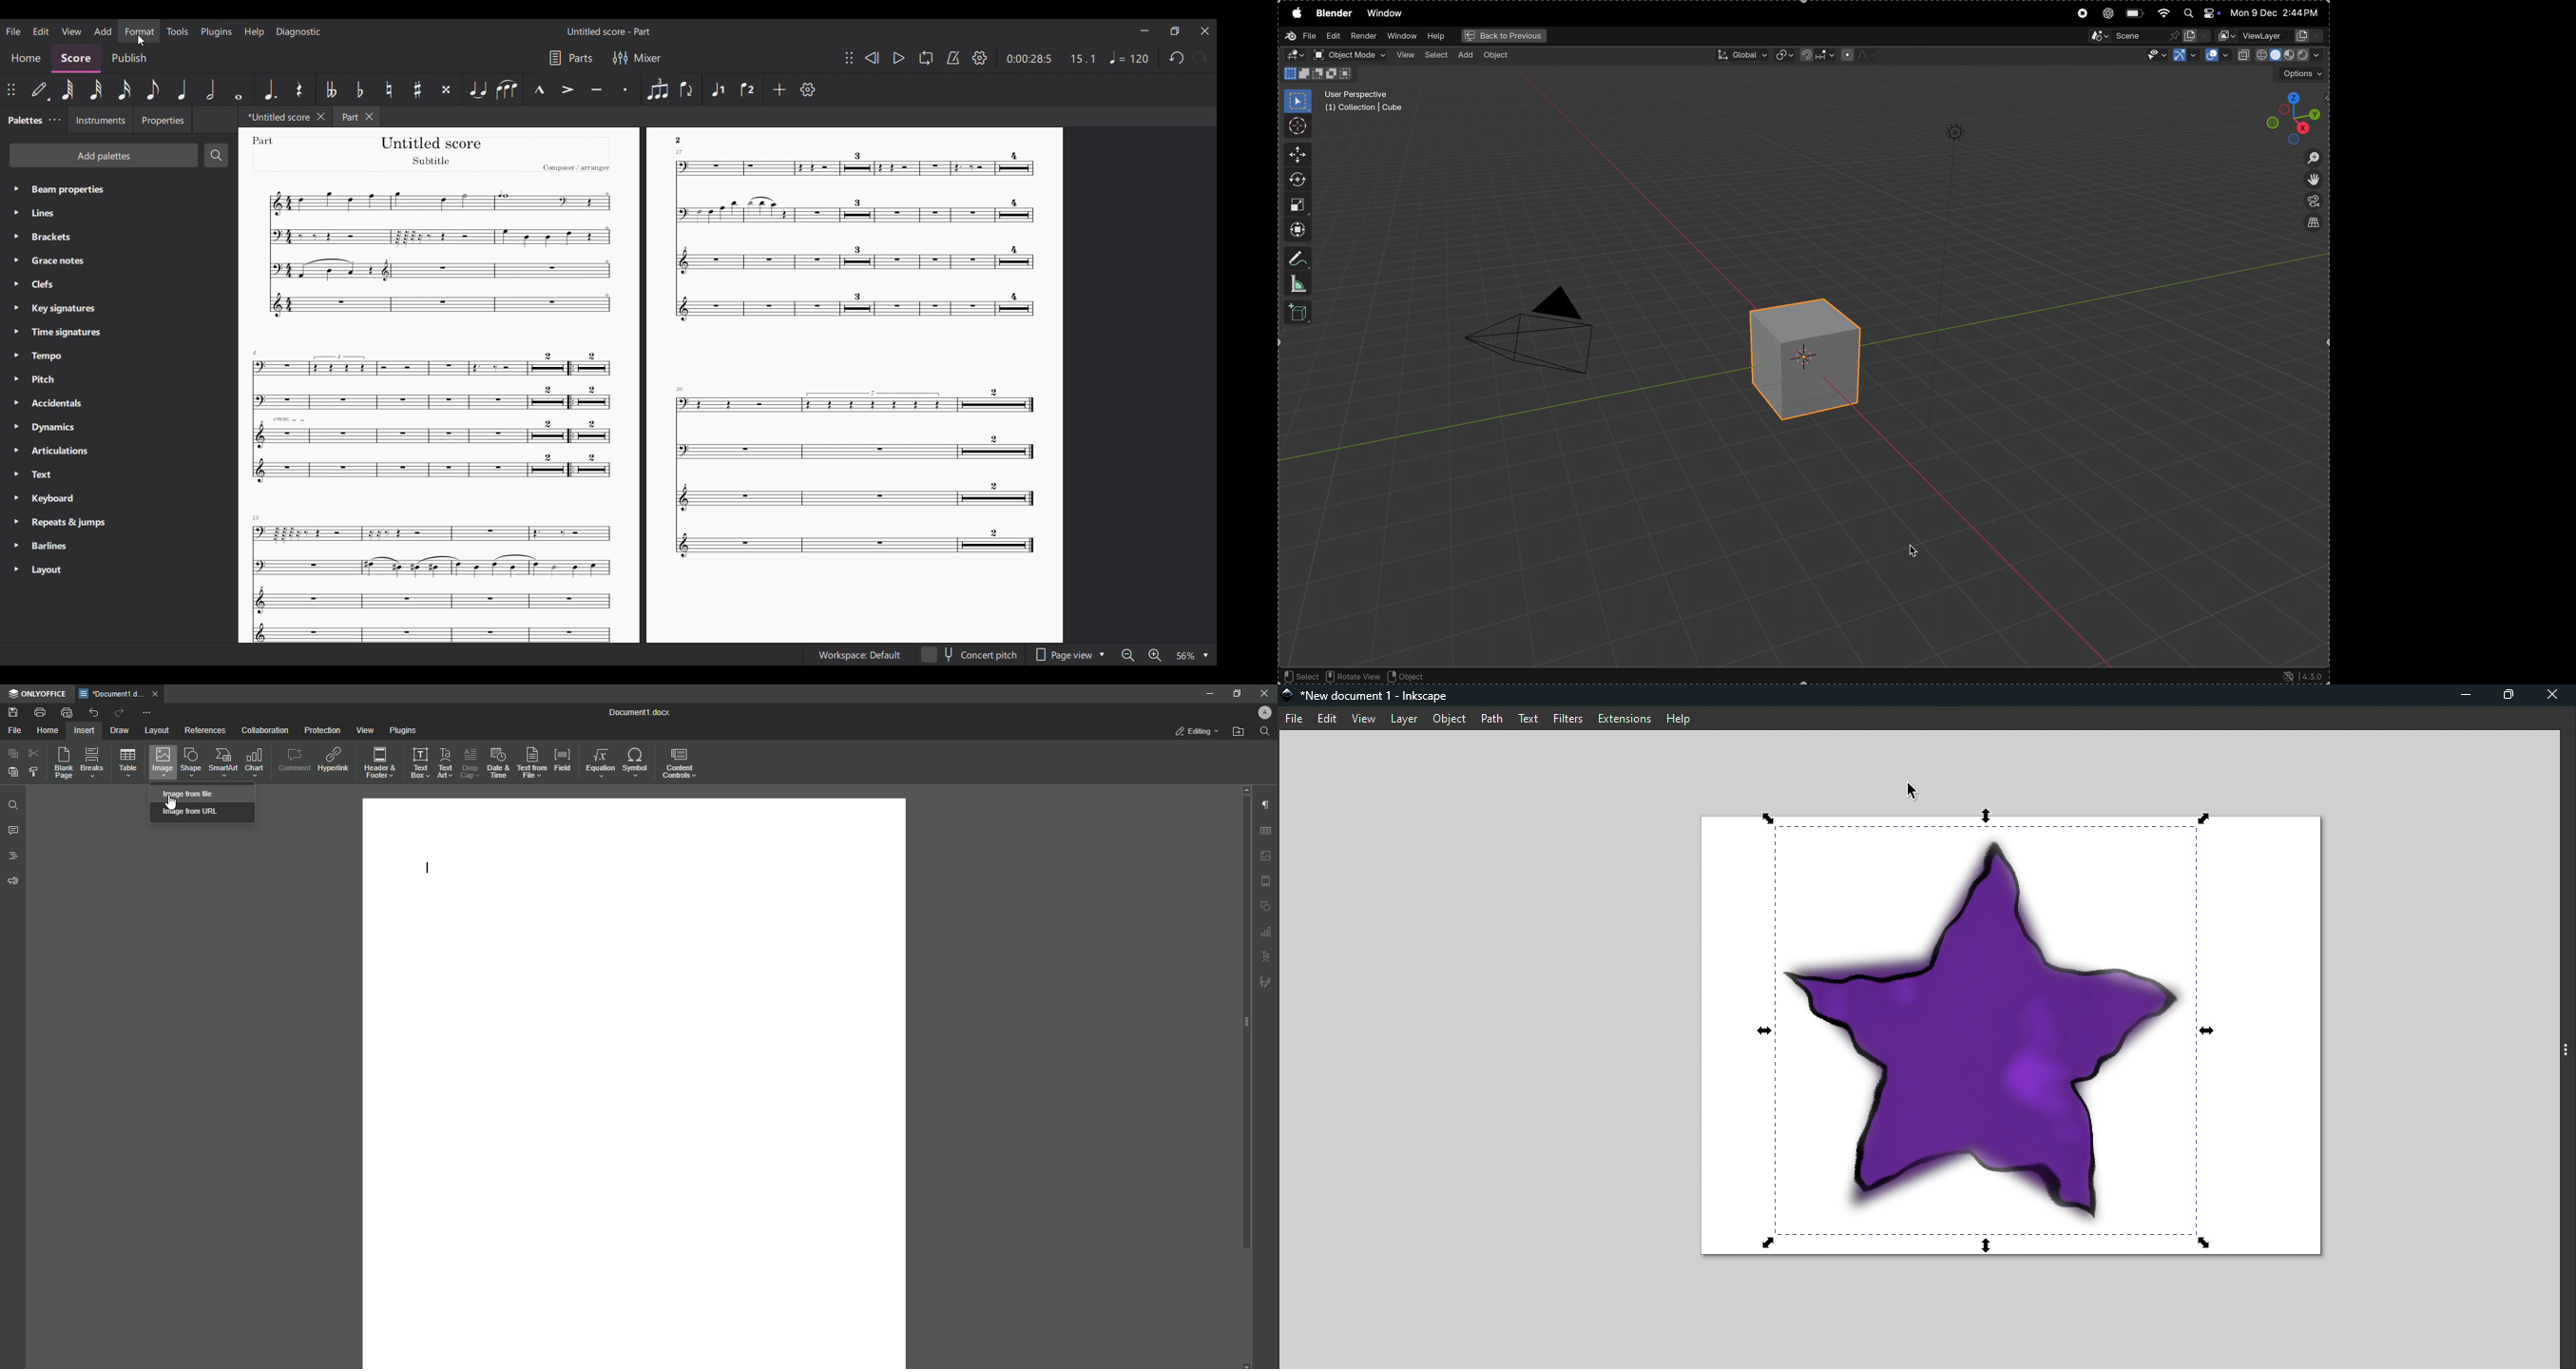 The image size is (2576, 1372). I want to click on , so click(269, 140).